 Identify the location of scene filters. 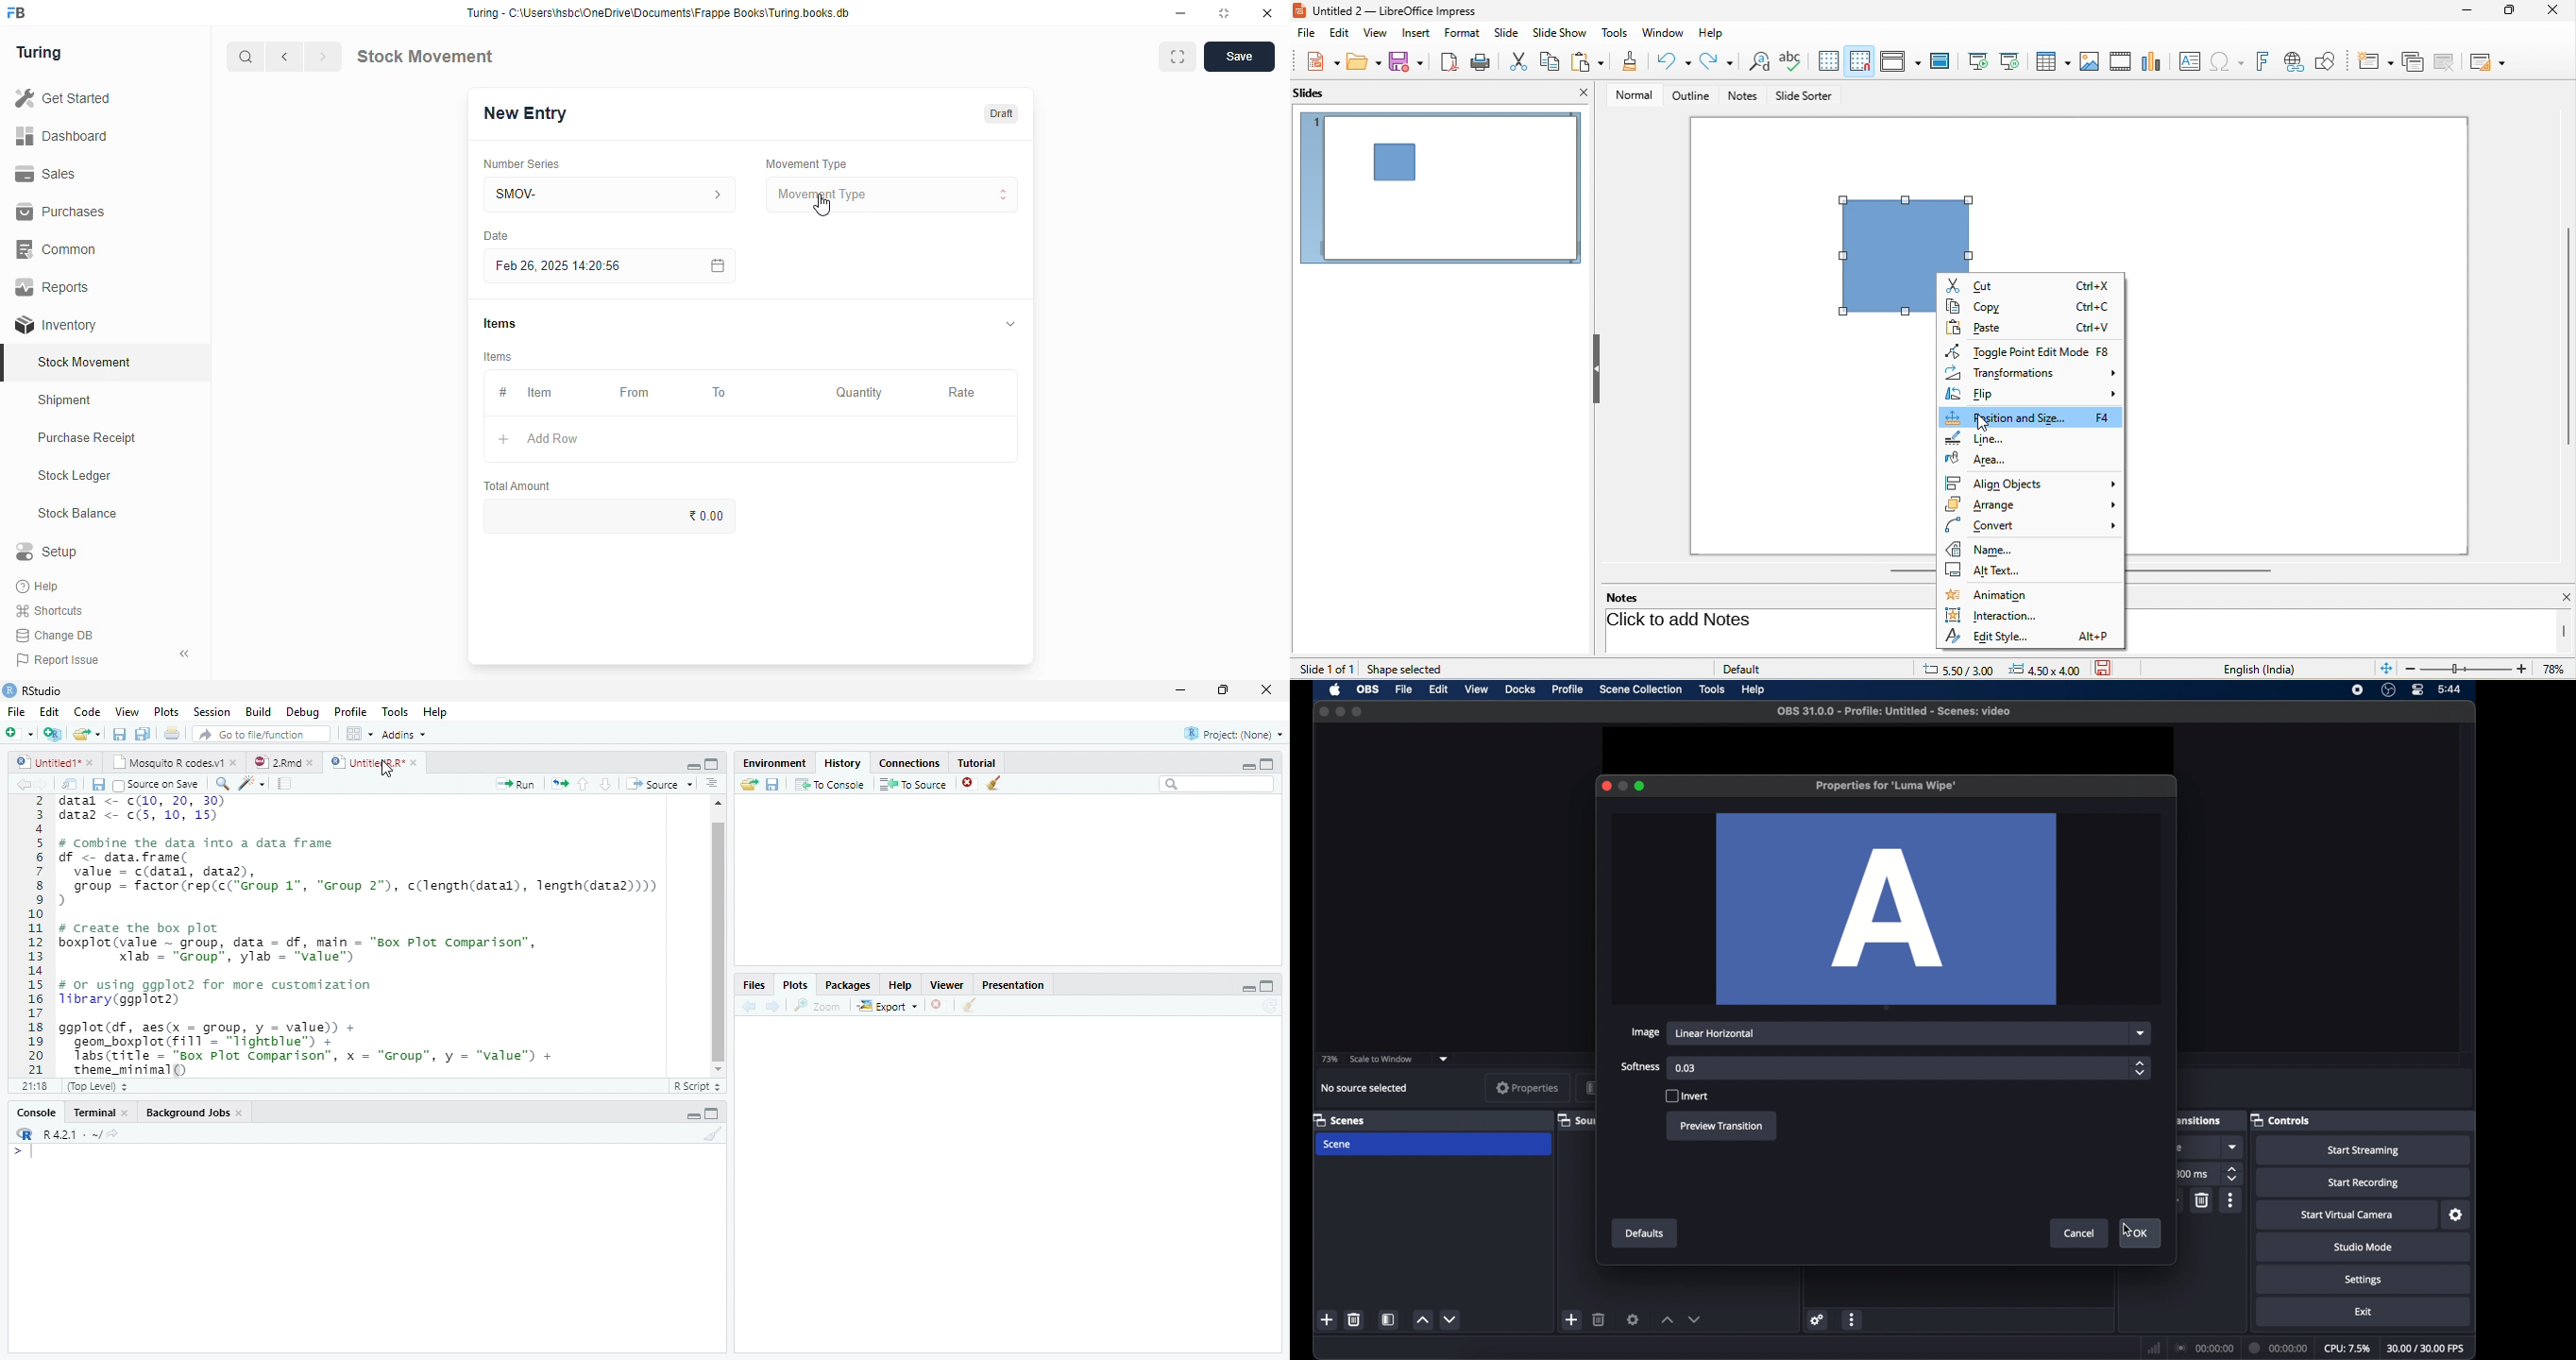
(1388, 1319).